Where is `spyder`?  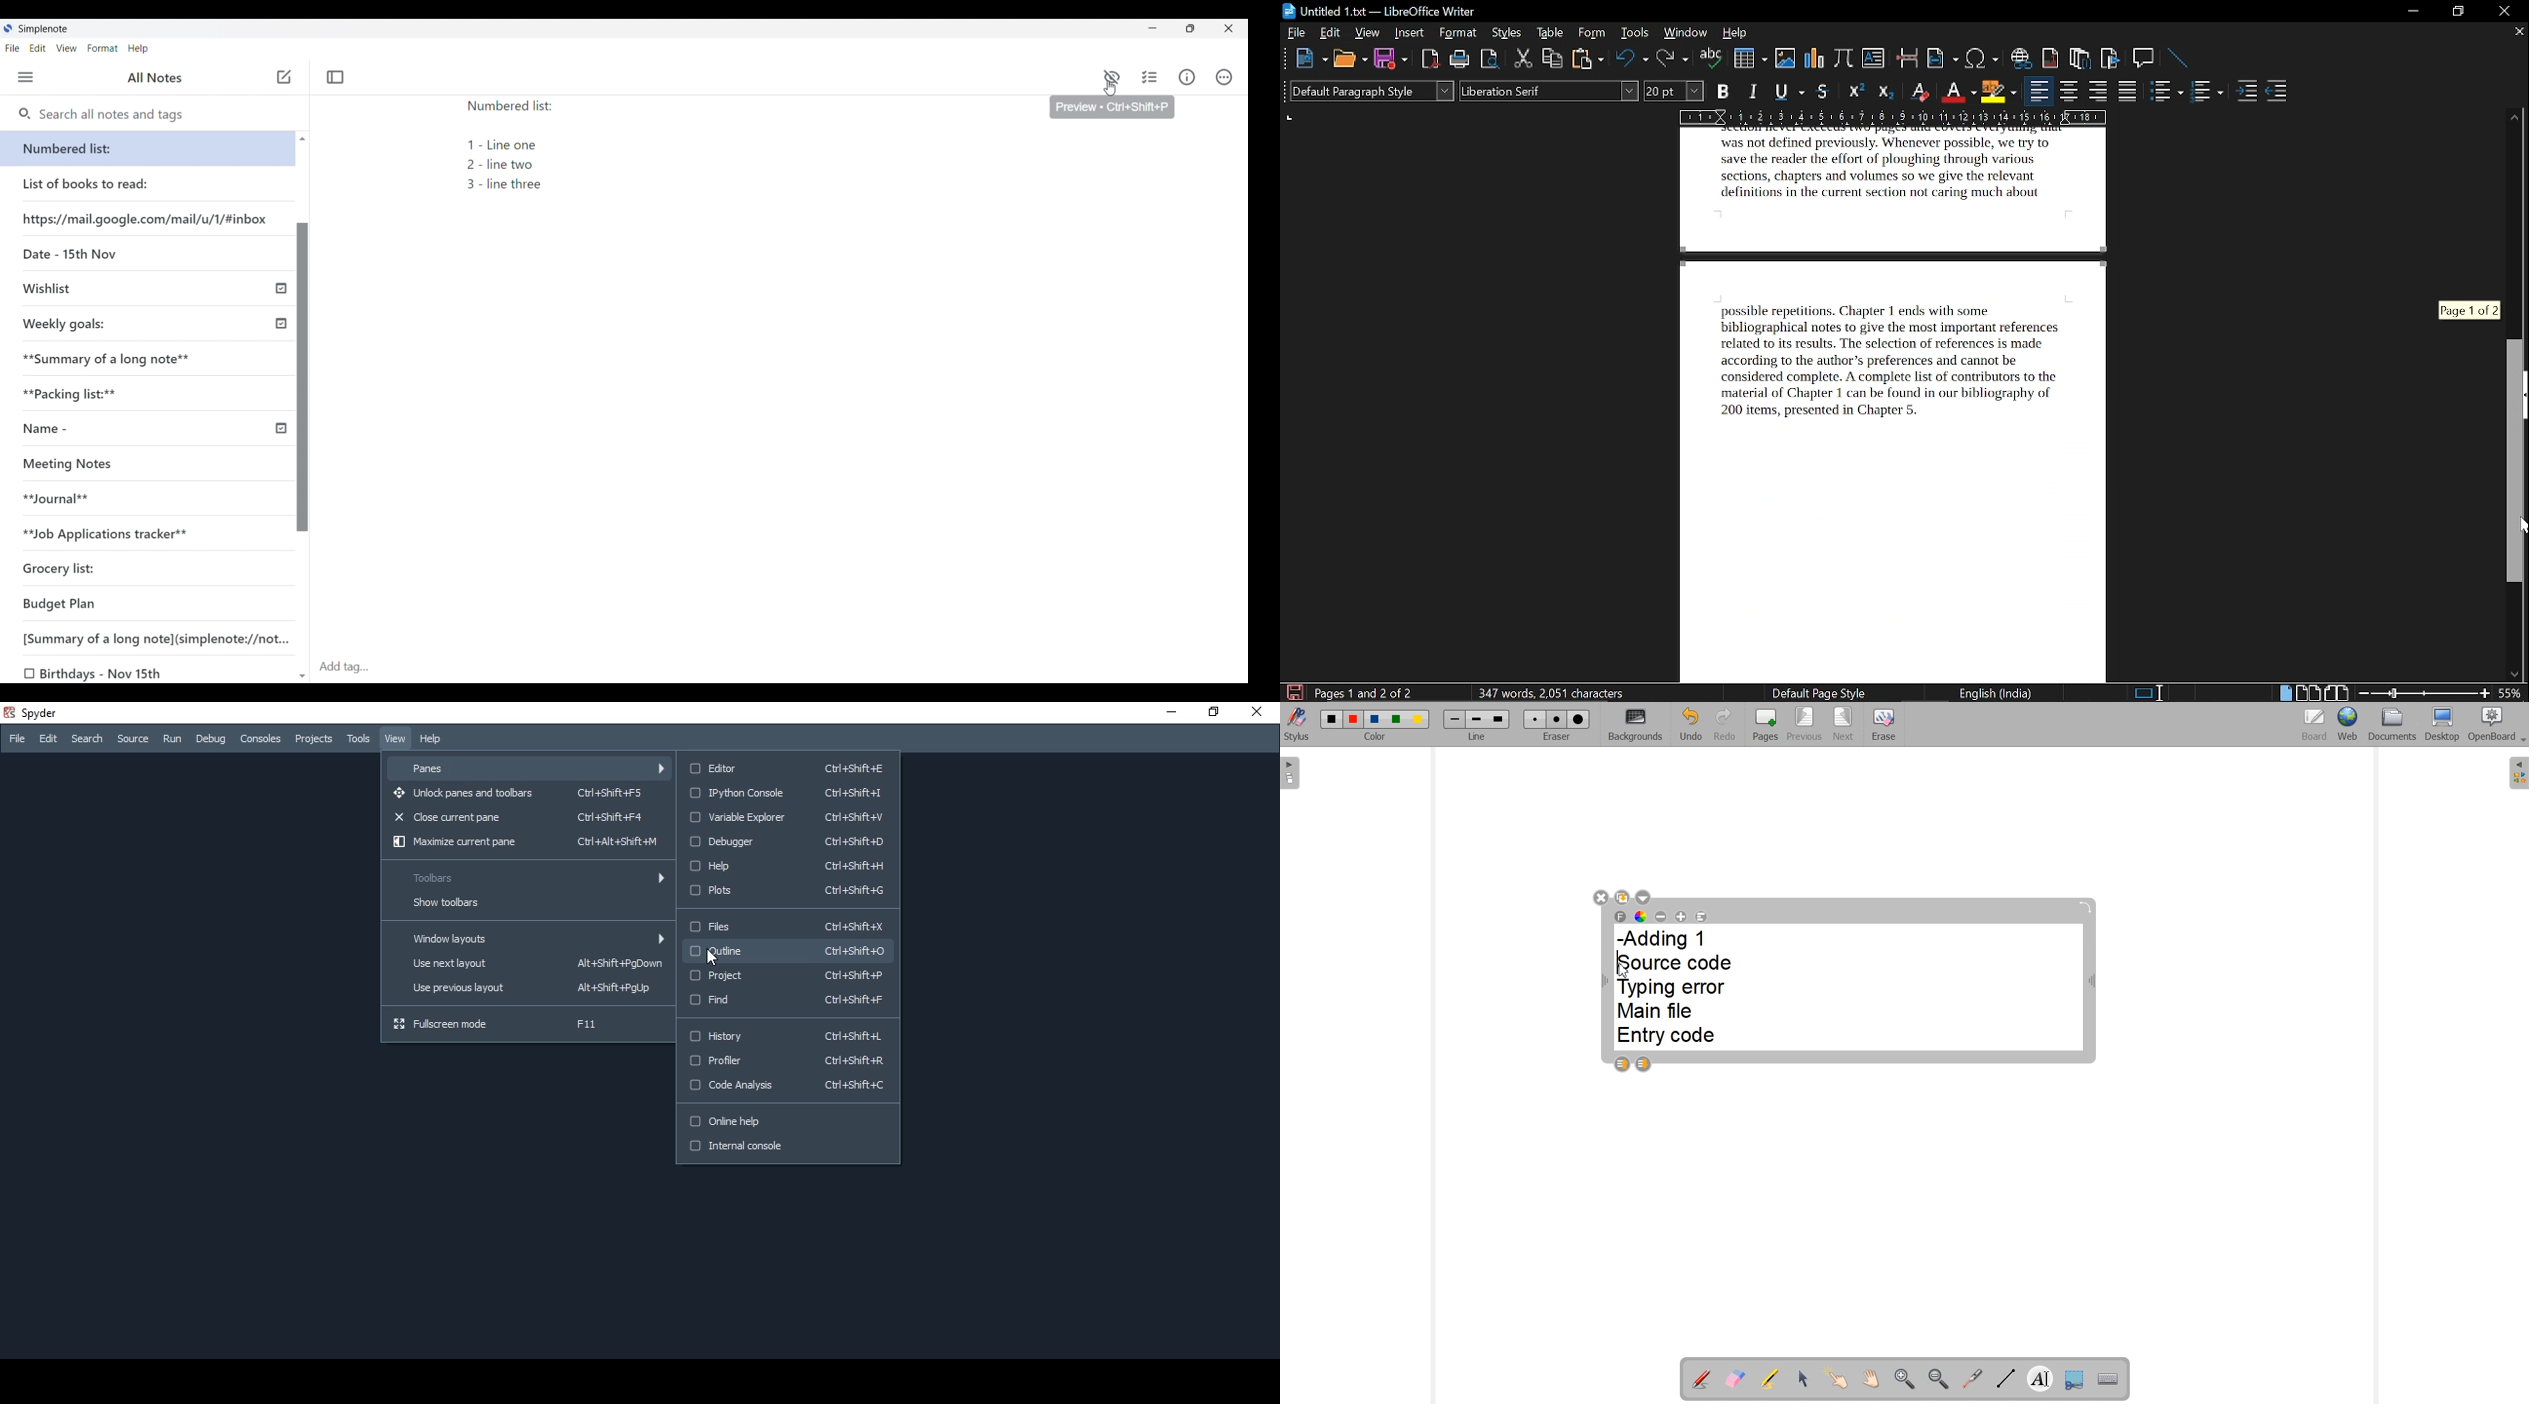 spyder is located at coordinates (35, 712).